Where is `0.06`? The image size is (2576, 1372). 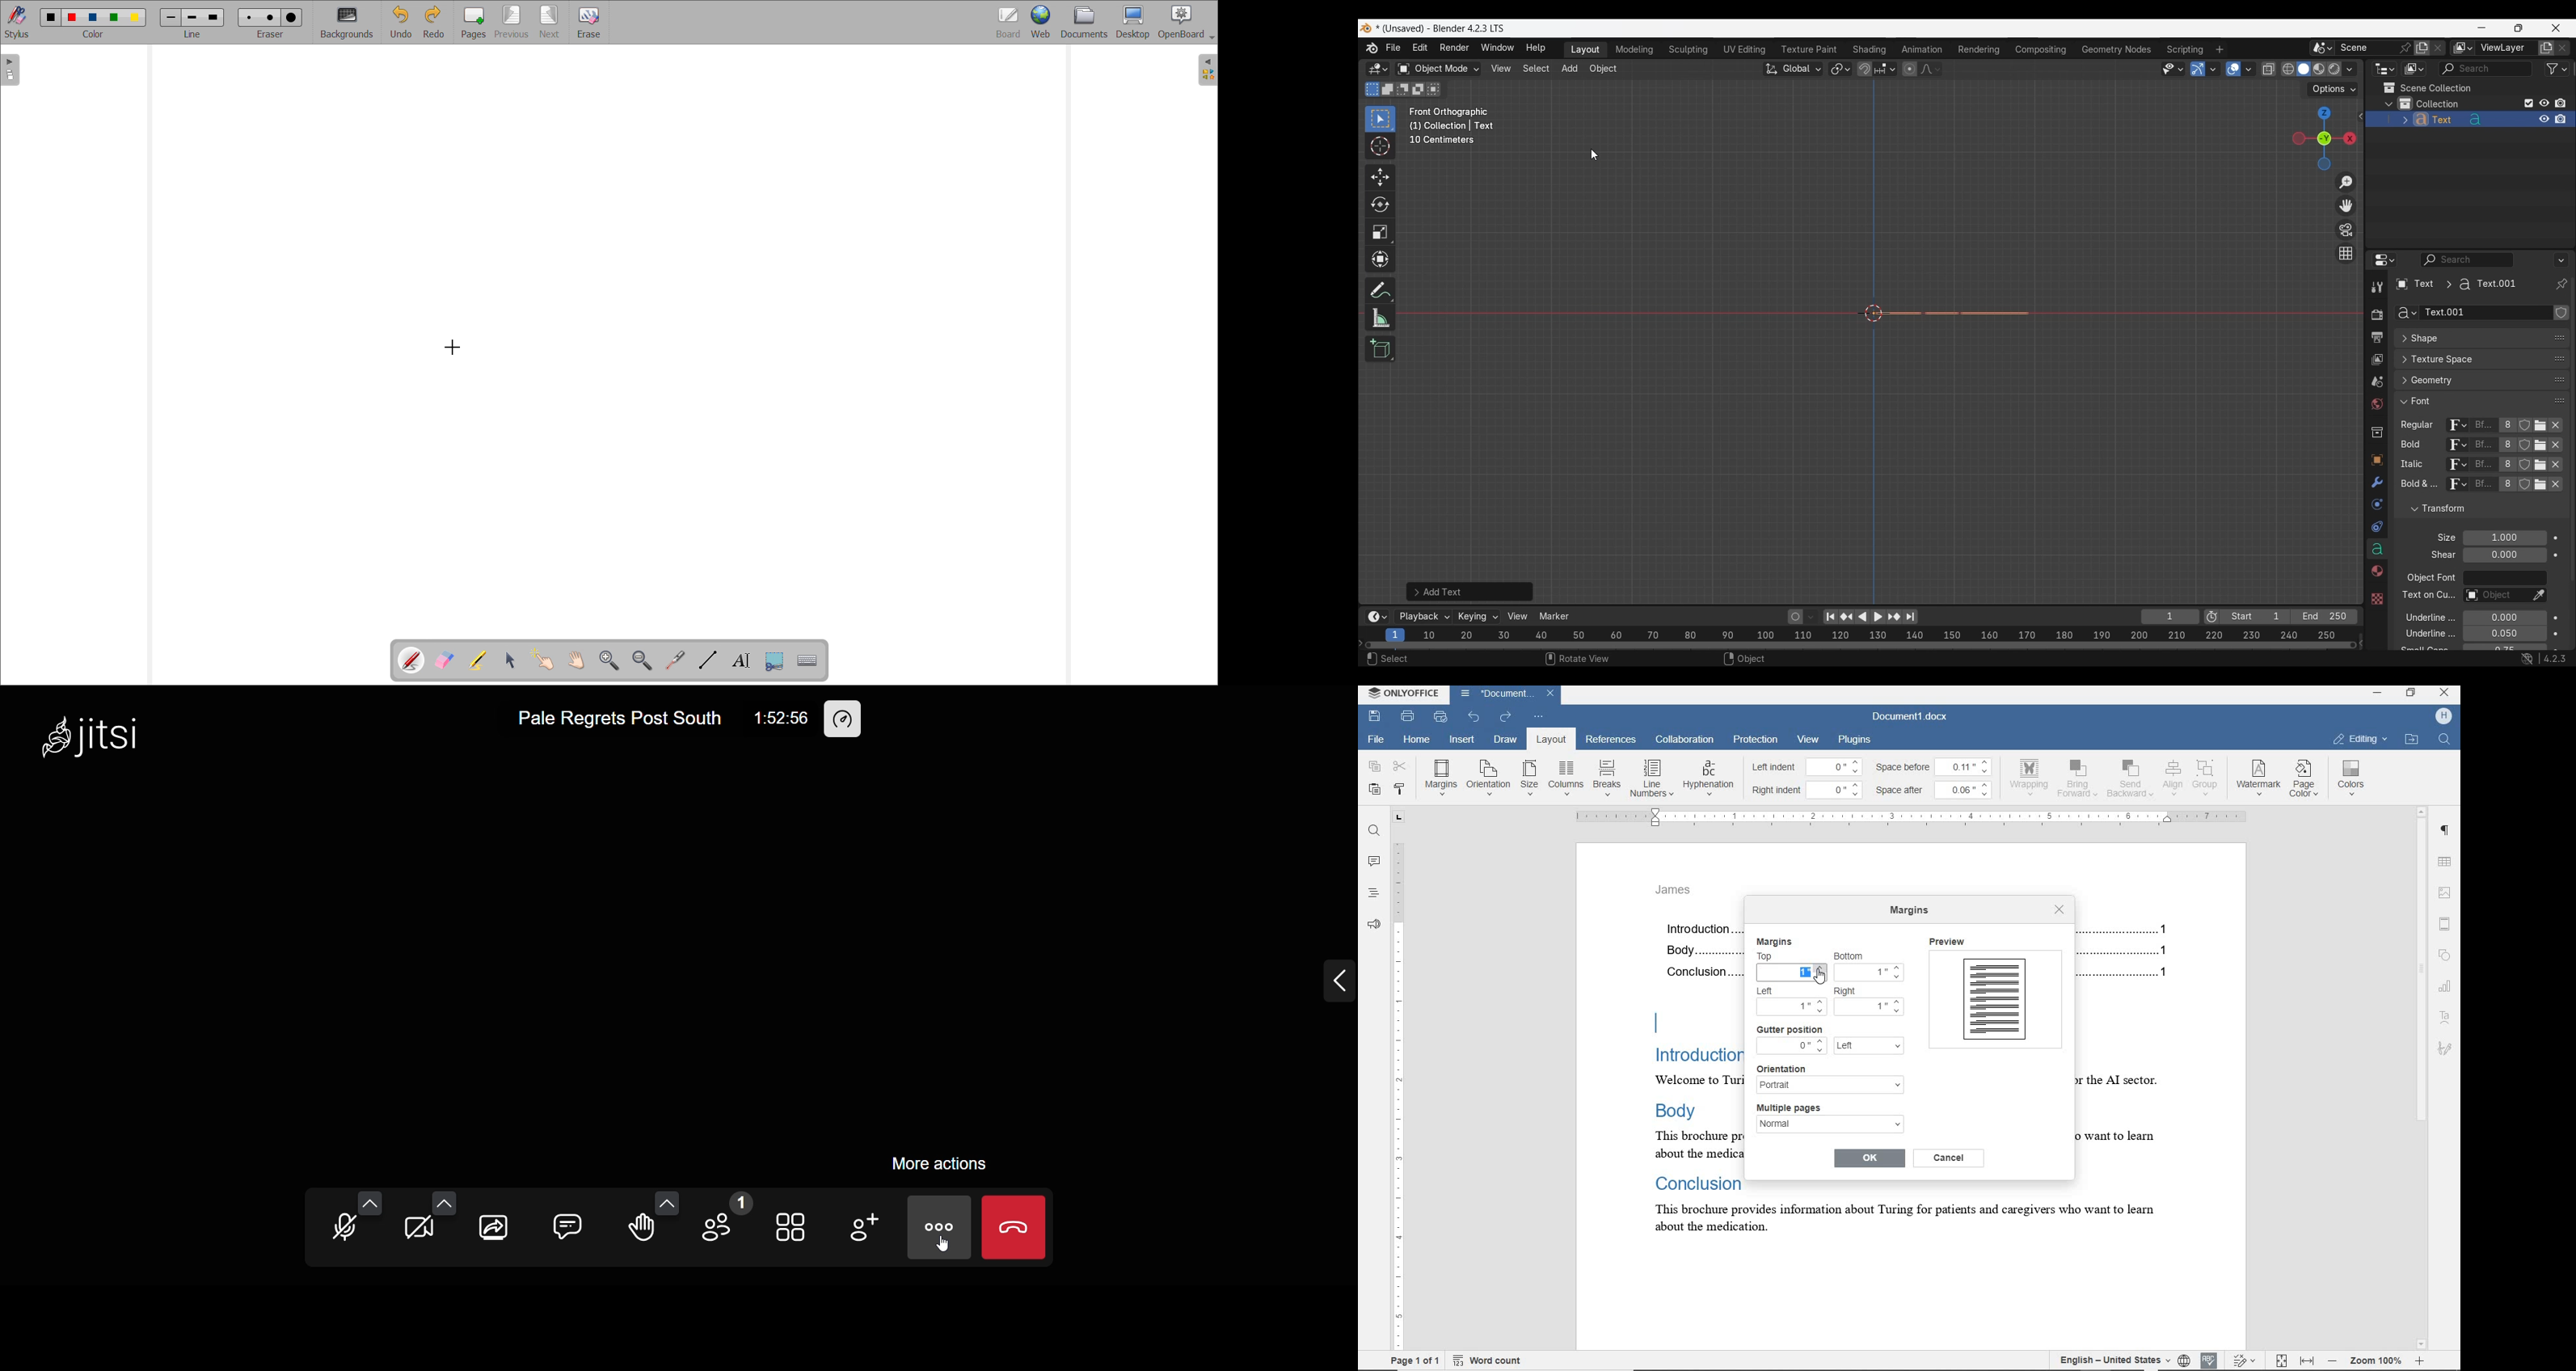 0.06 is located at coordinates (1967, 789).